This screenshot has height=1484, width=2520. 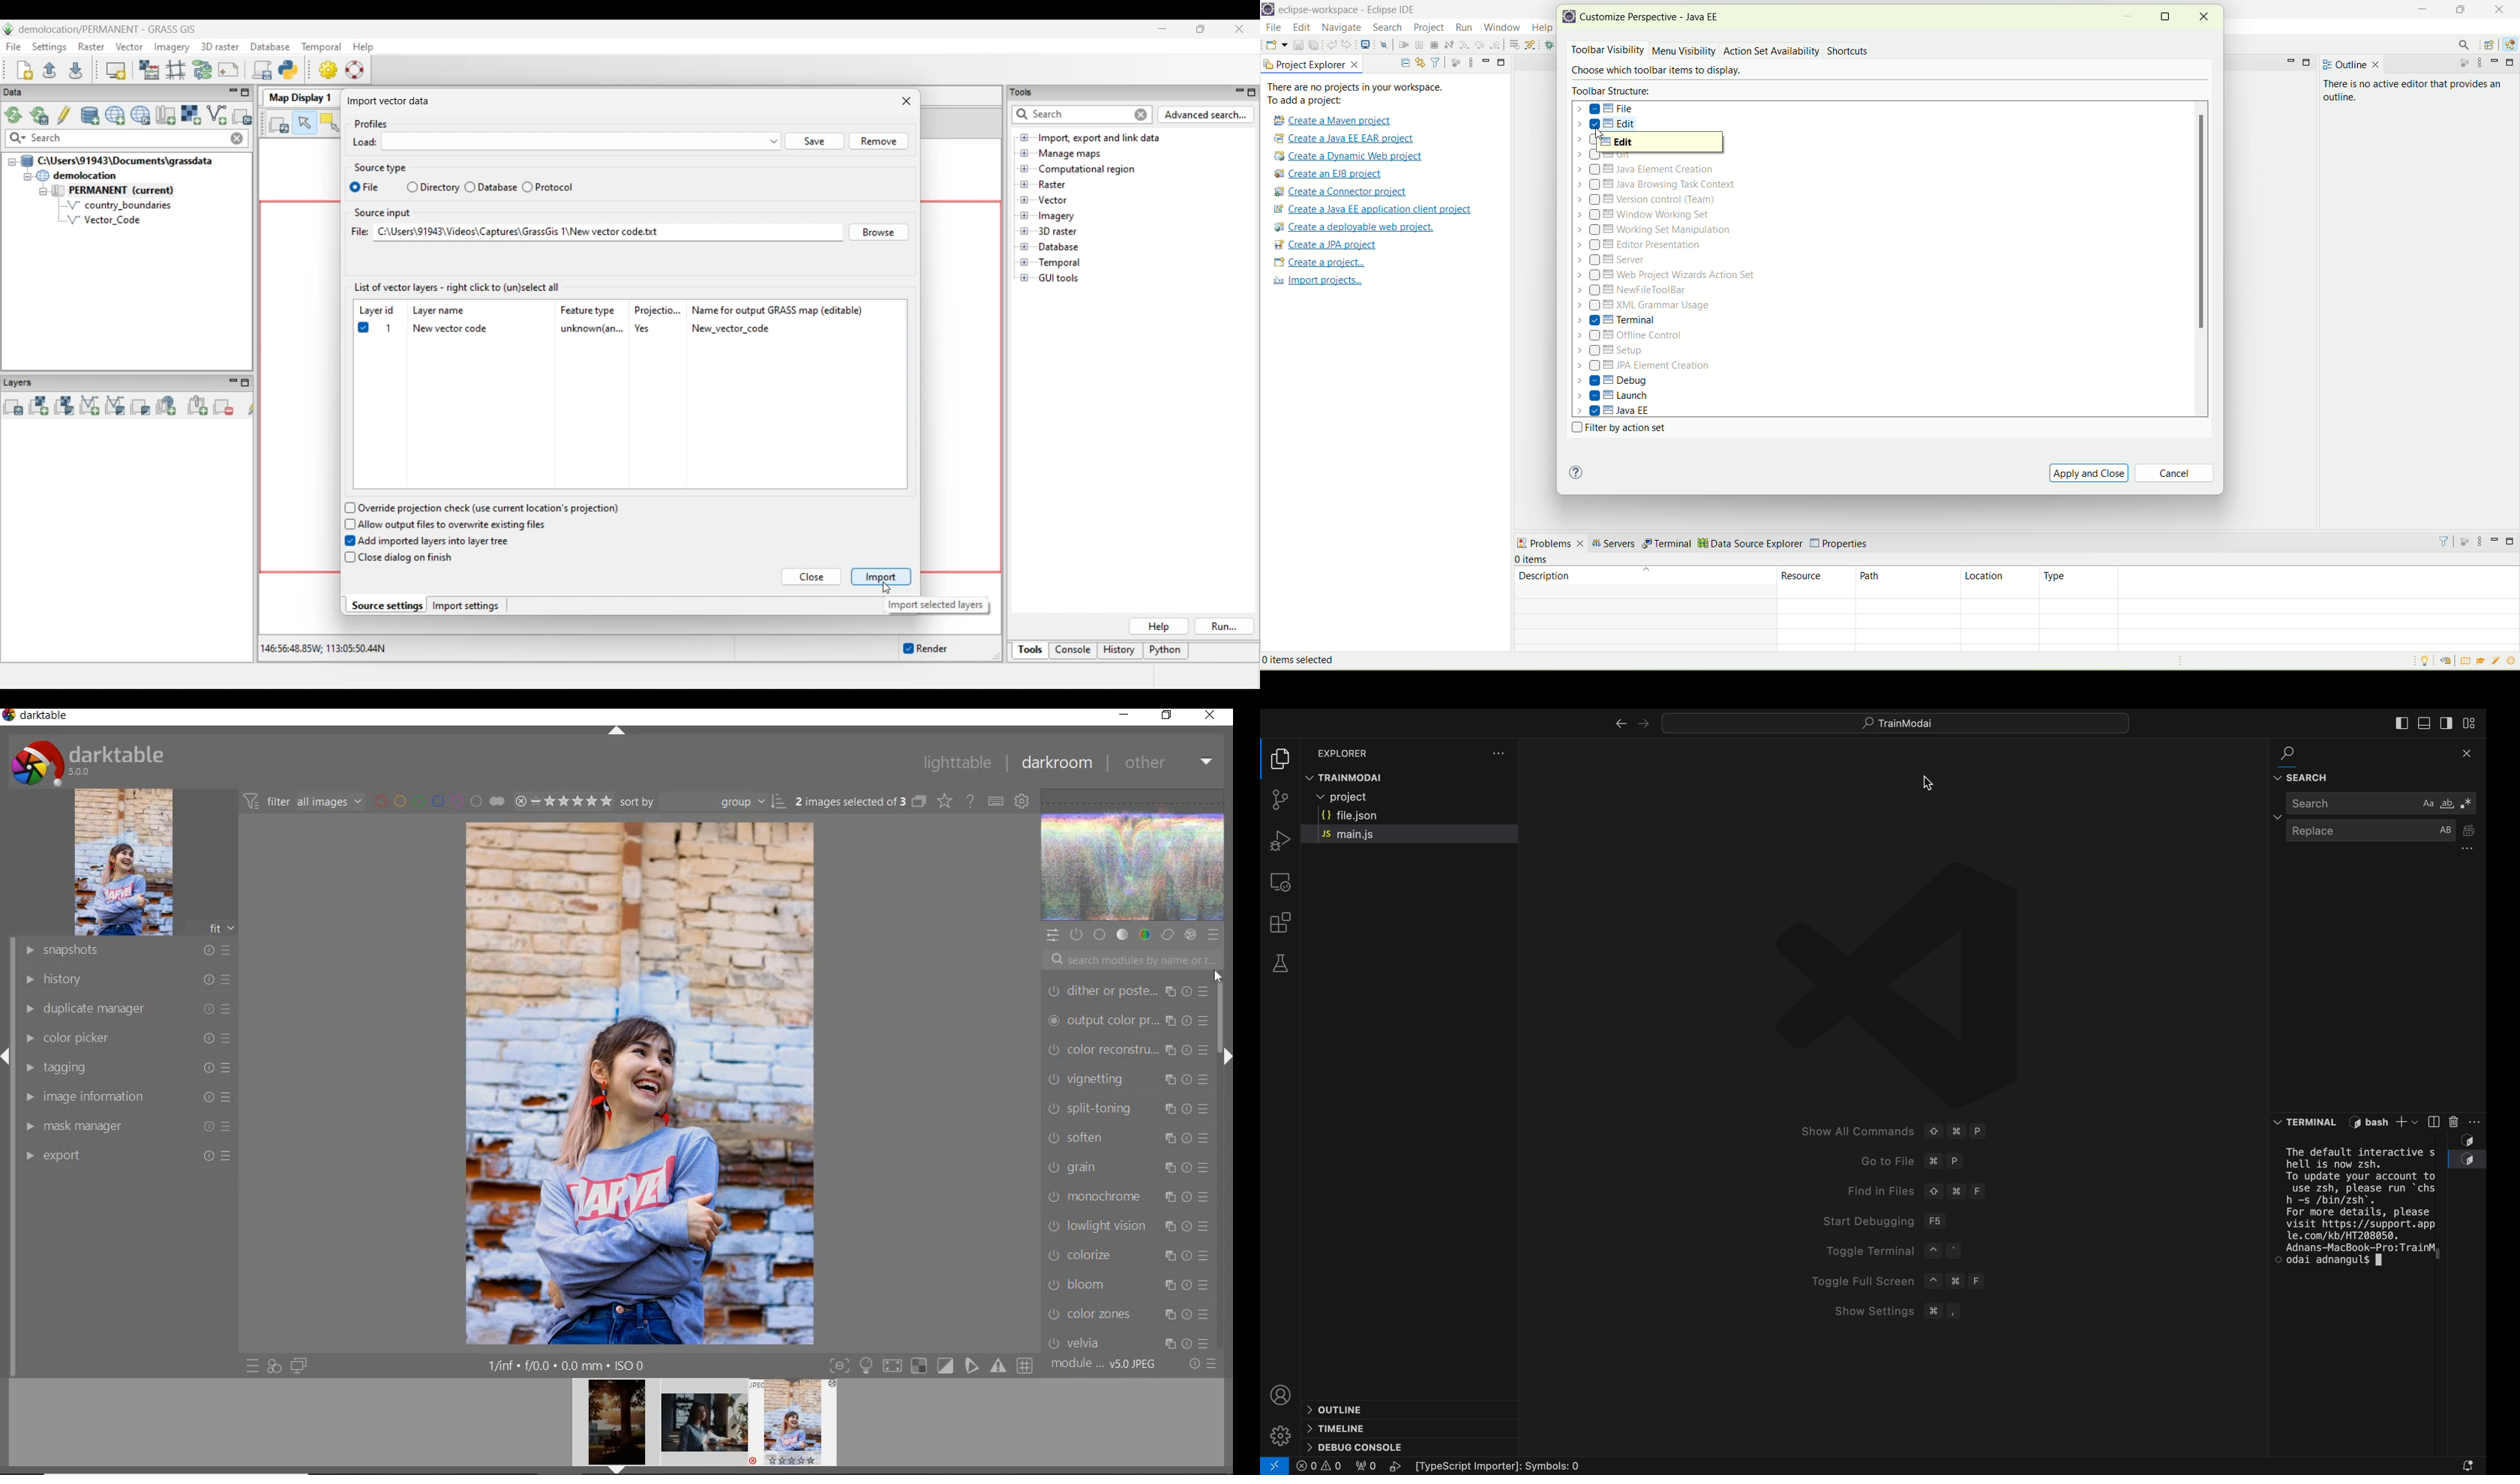 What do you see at coordinates (1128, 1076) in the screenshot?
I see `exposure` at bounding box center [1128, 1076].